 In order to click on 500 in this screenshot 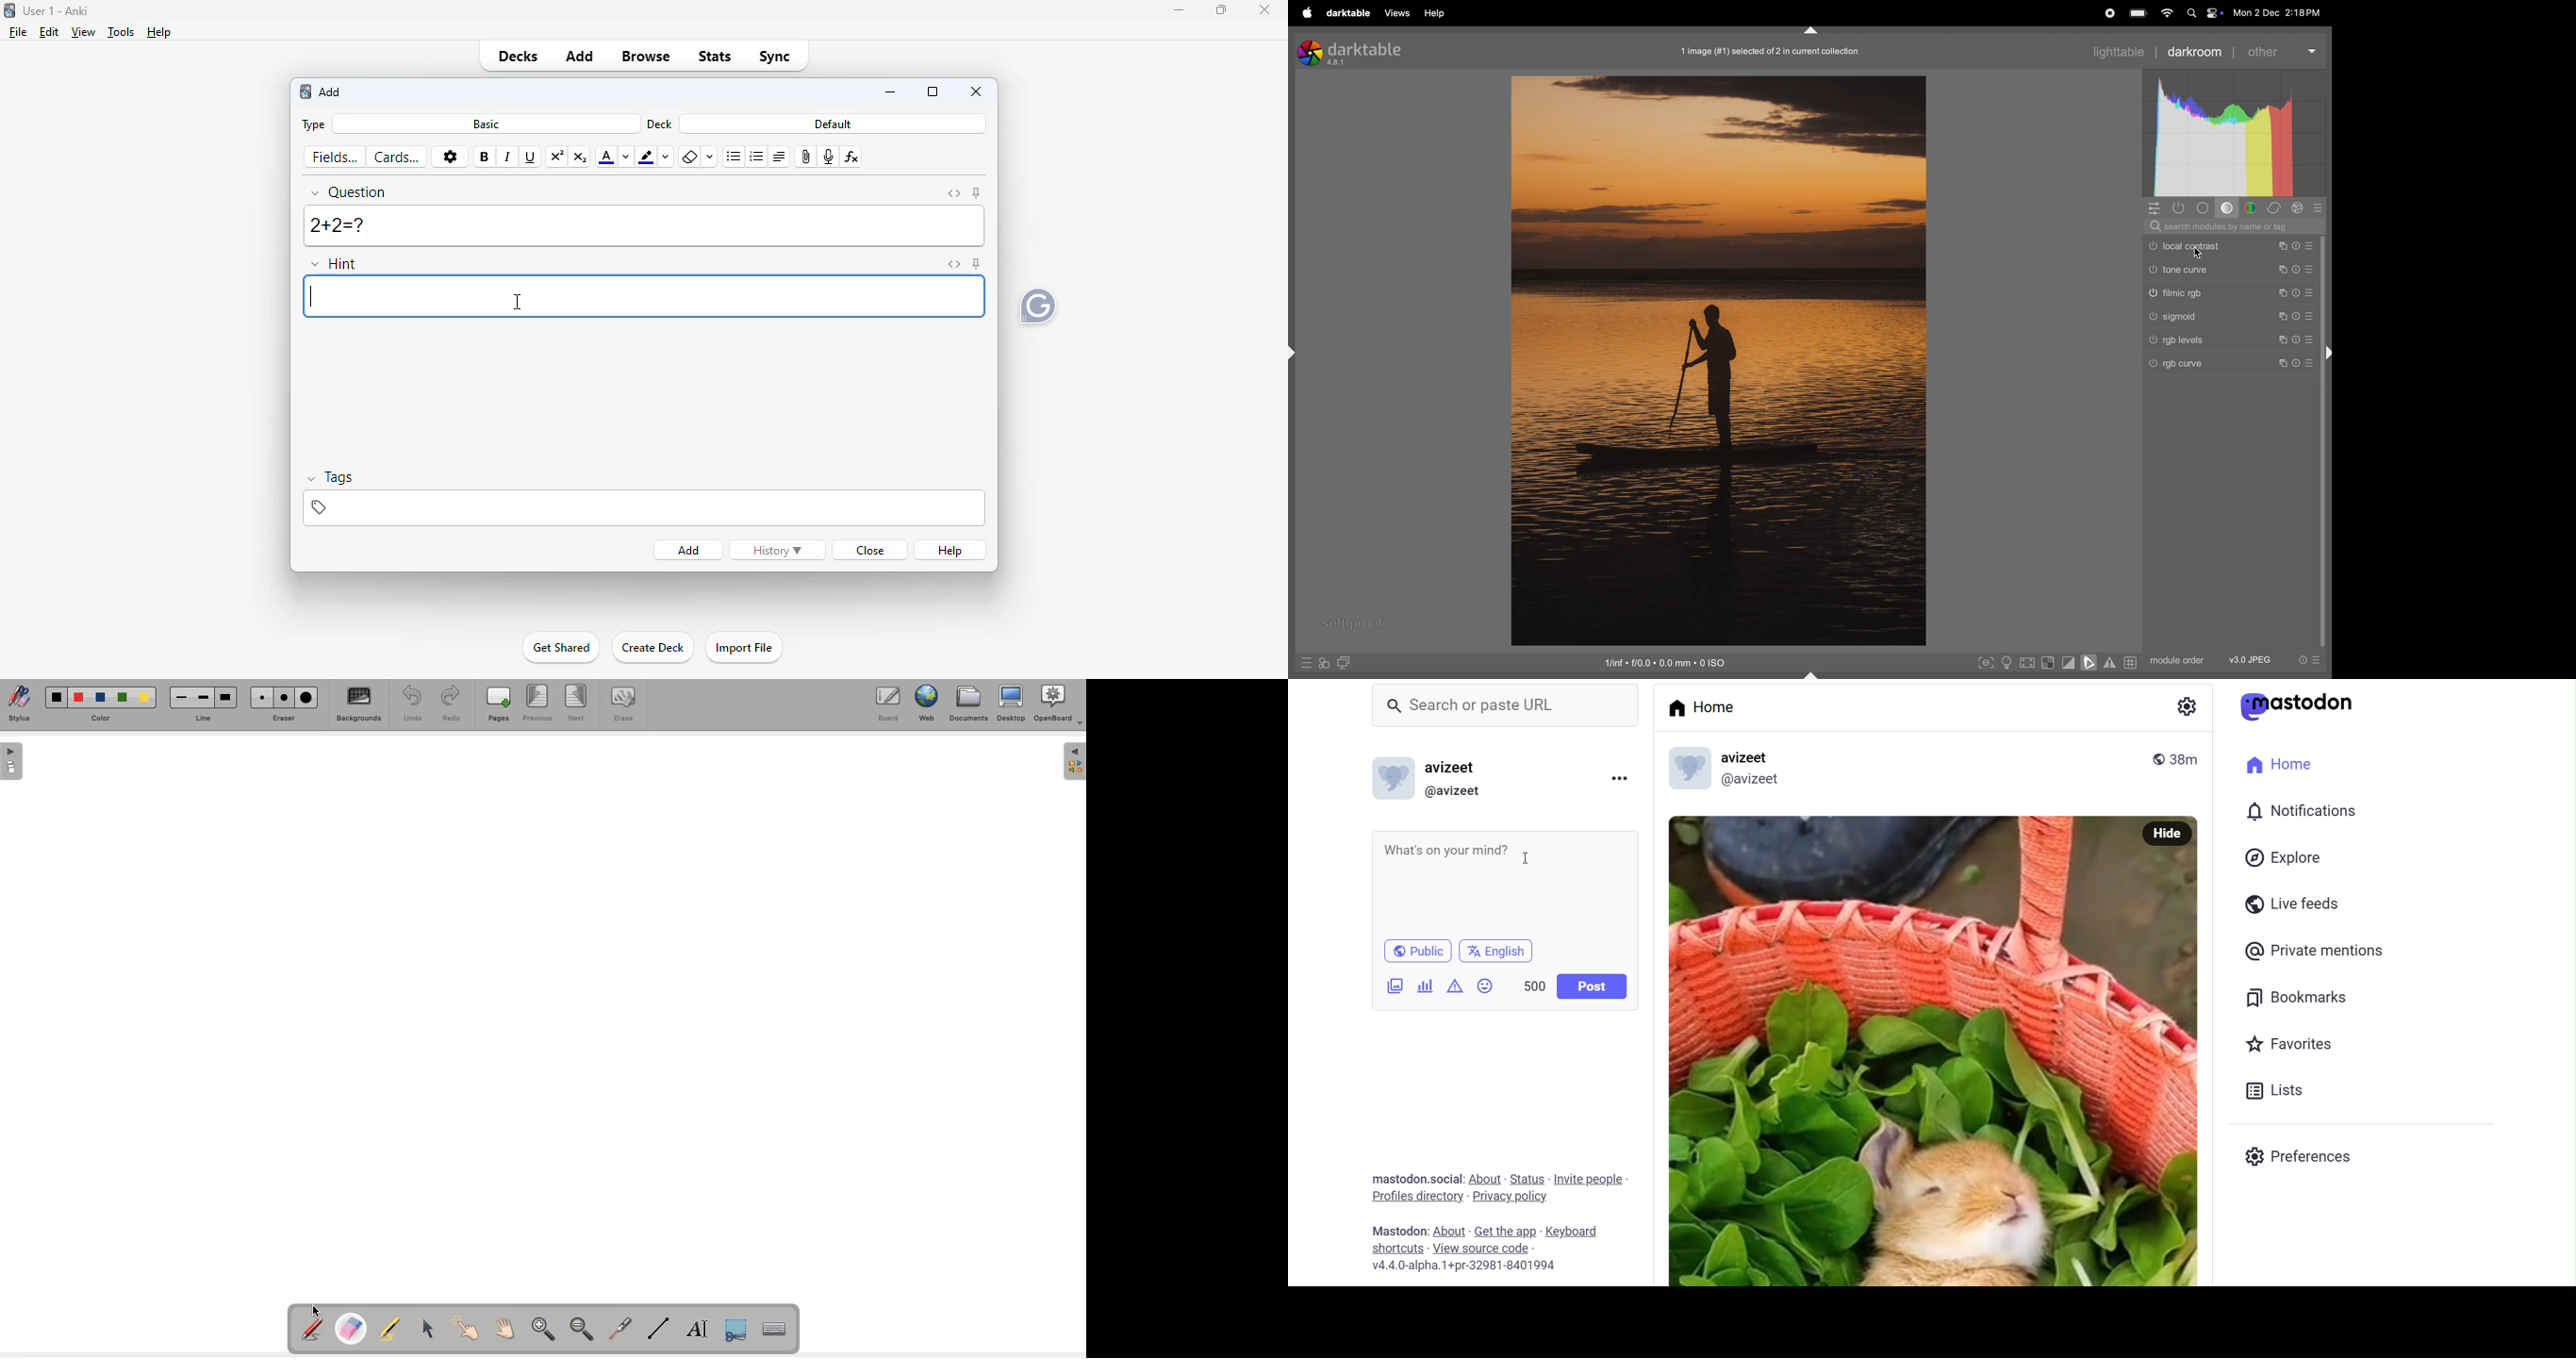, I will do `click(1530, 986)`.